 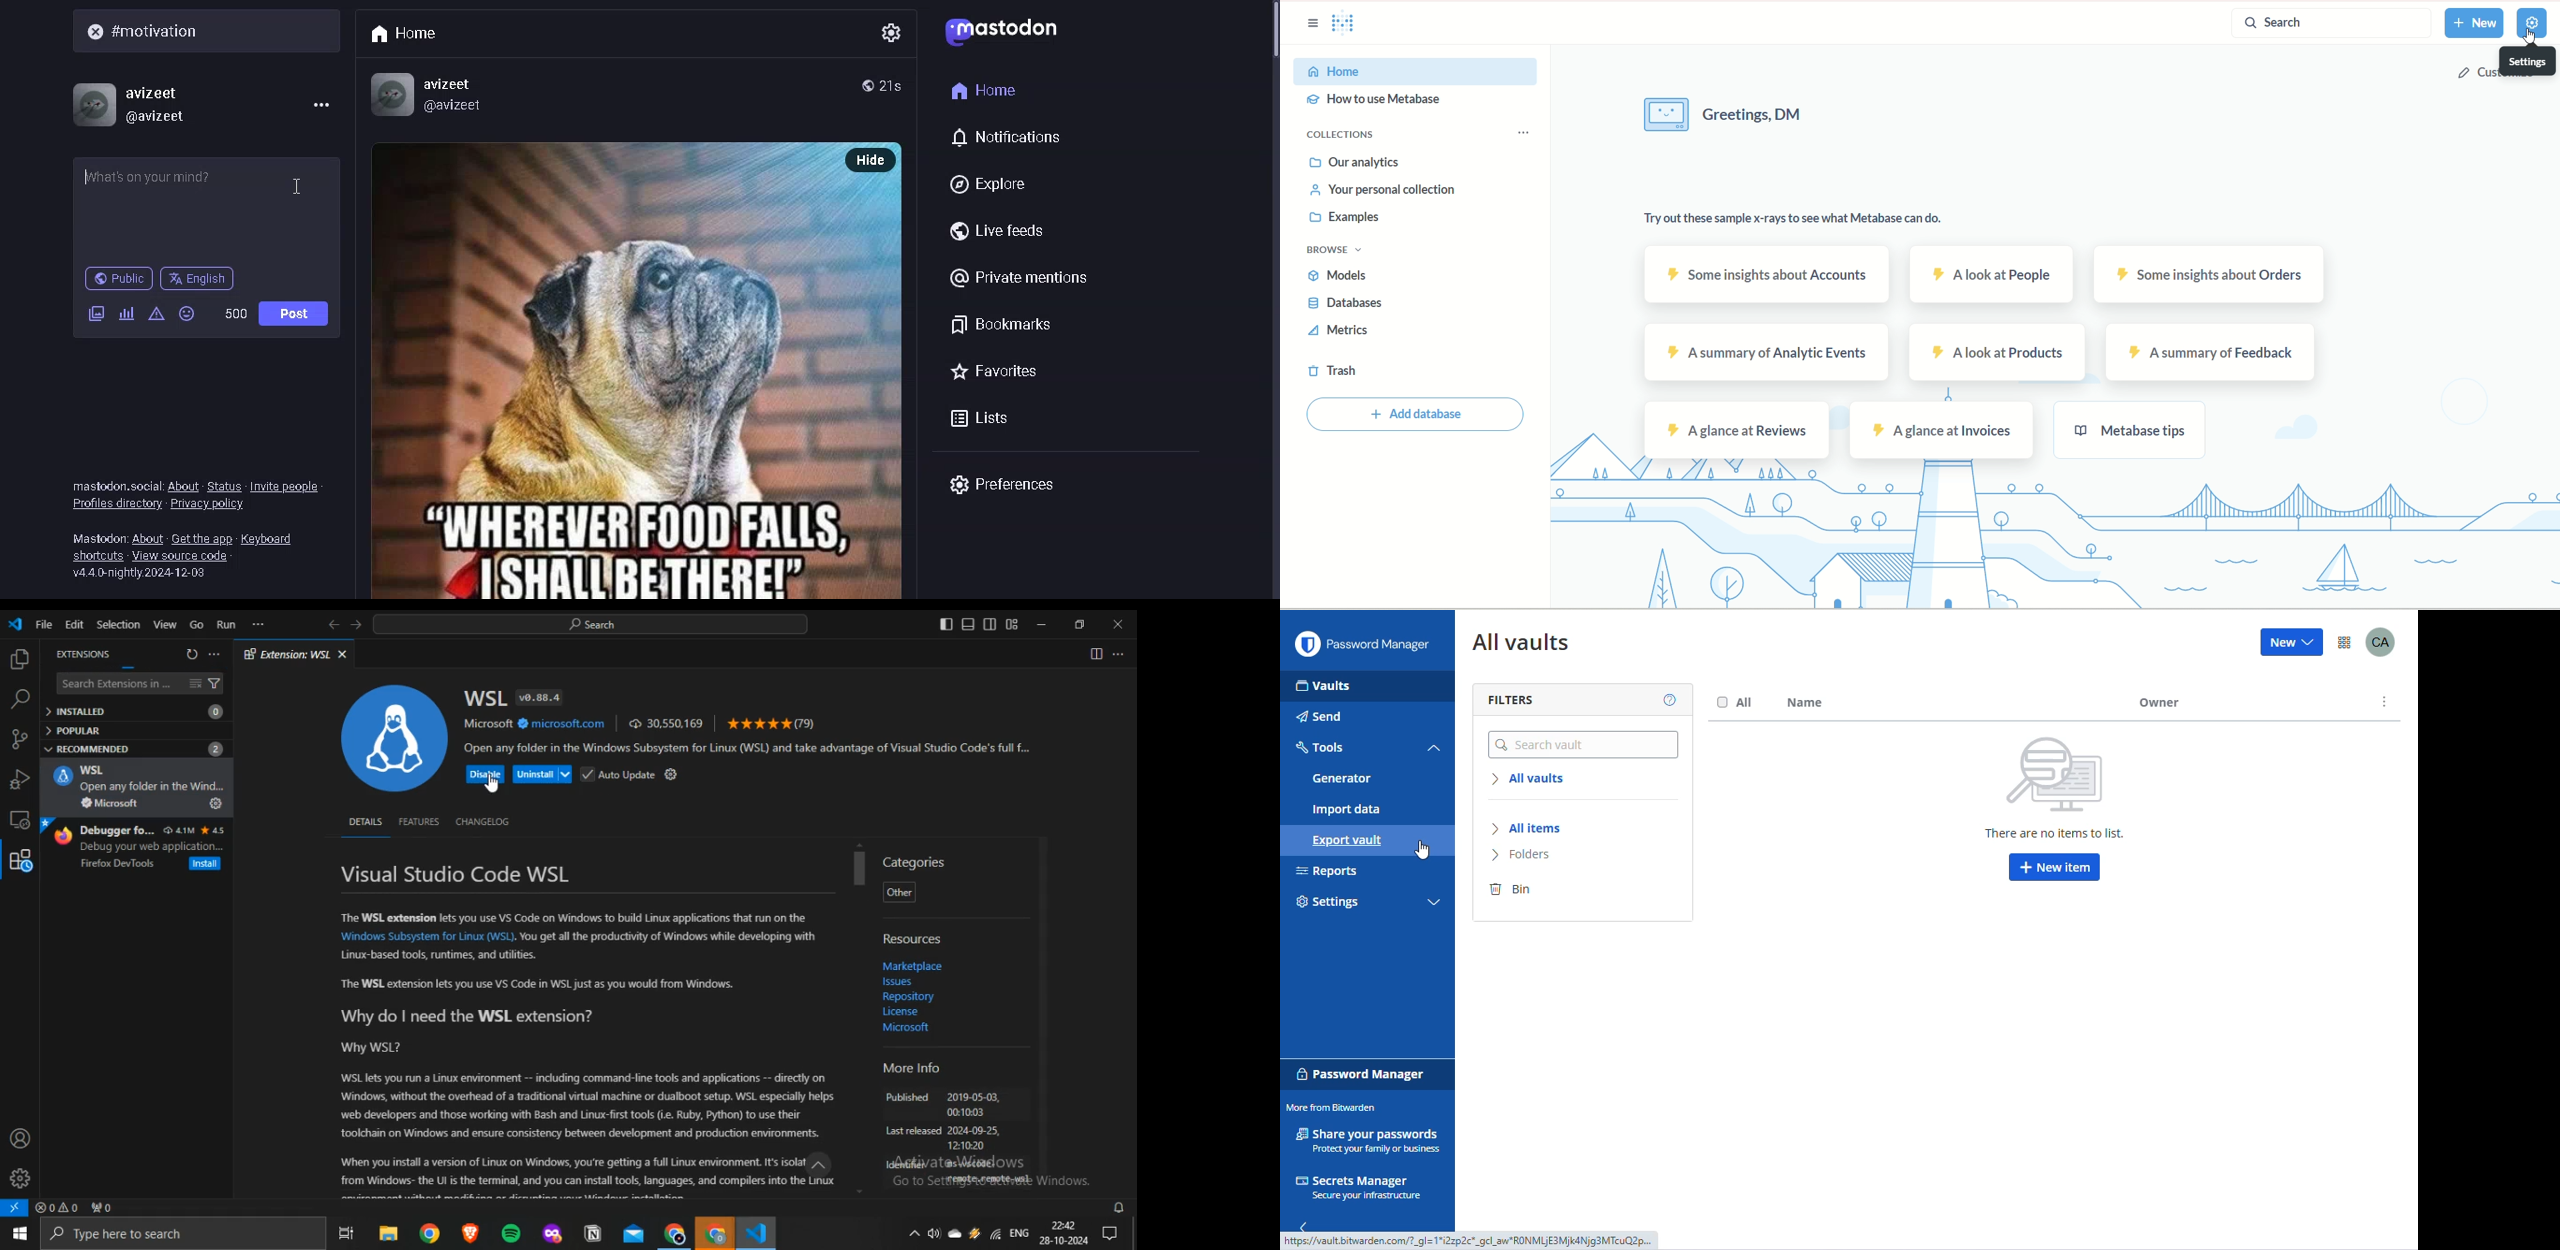 What do you see at coordinates (119, 279) in the screenshot?
I see `public post` at bounding box center [119, 279].